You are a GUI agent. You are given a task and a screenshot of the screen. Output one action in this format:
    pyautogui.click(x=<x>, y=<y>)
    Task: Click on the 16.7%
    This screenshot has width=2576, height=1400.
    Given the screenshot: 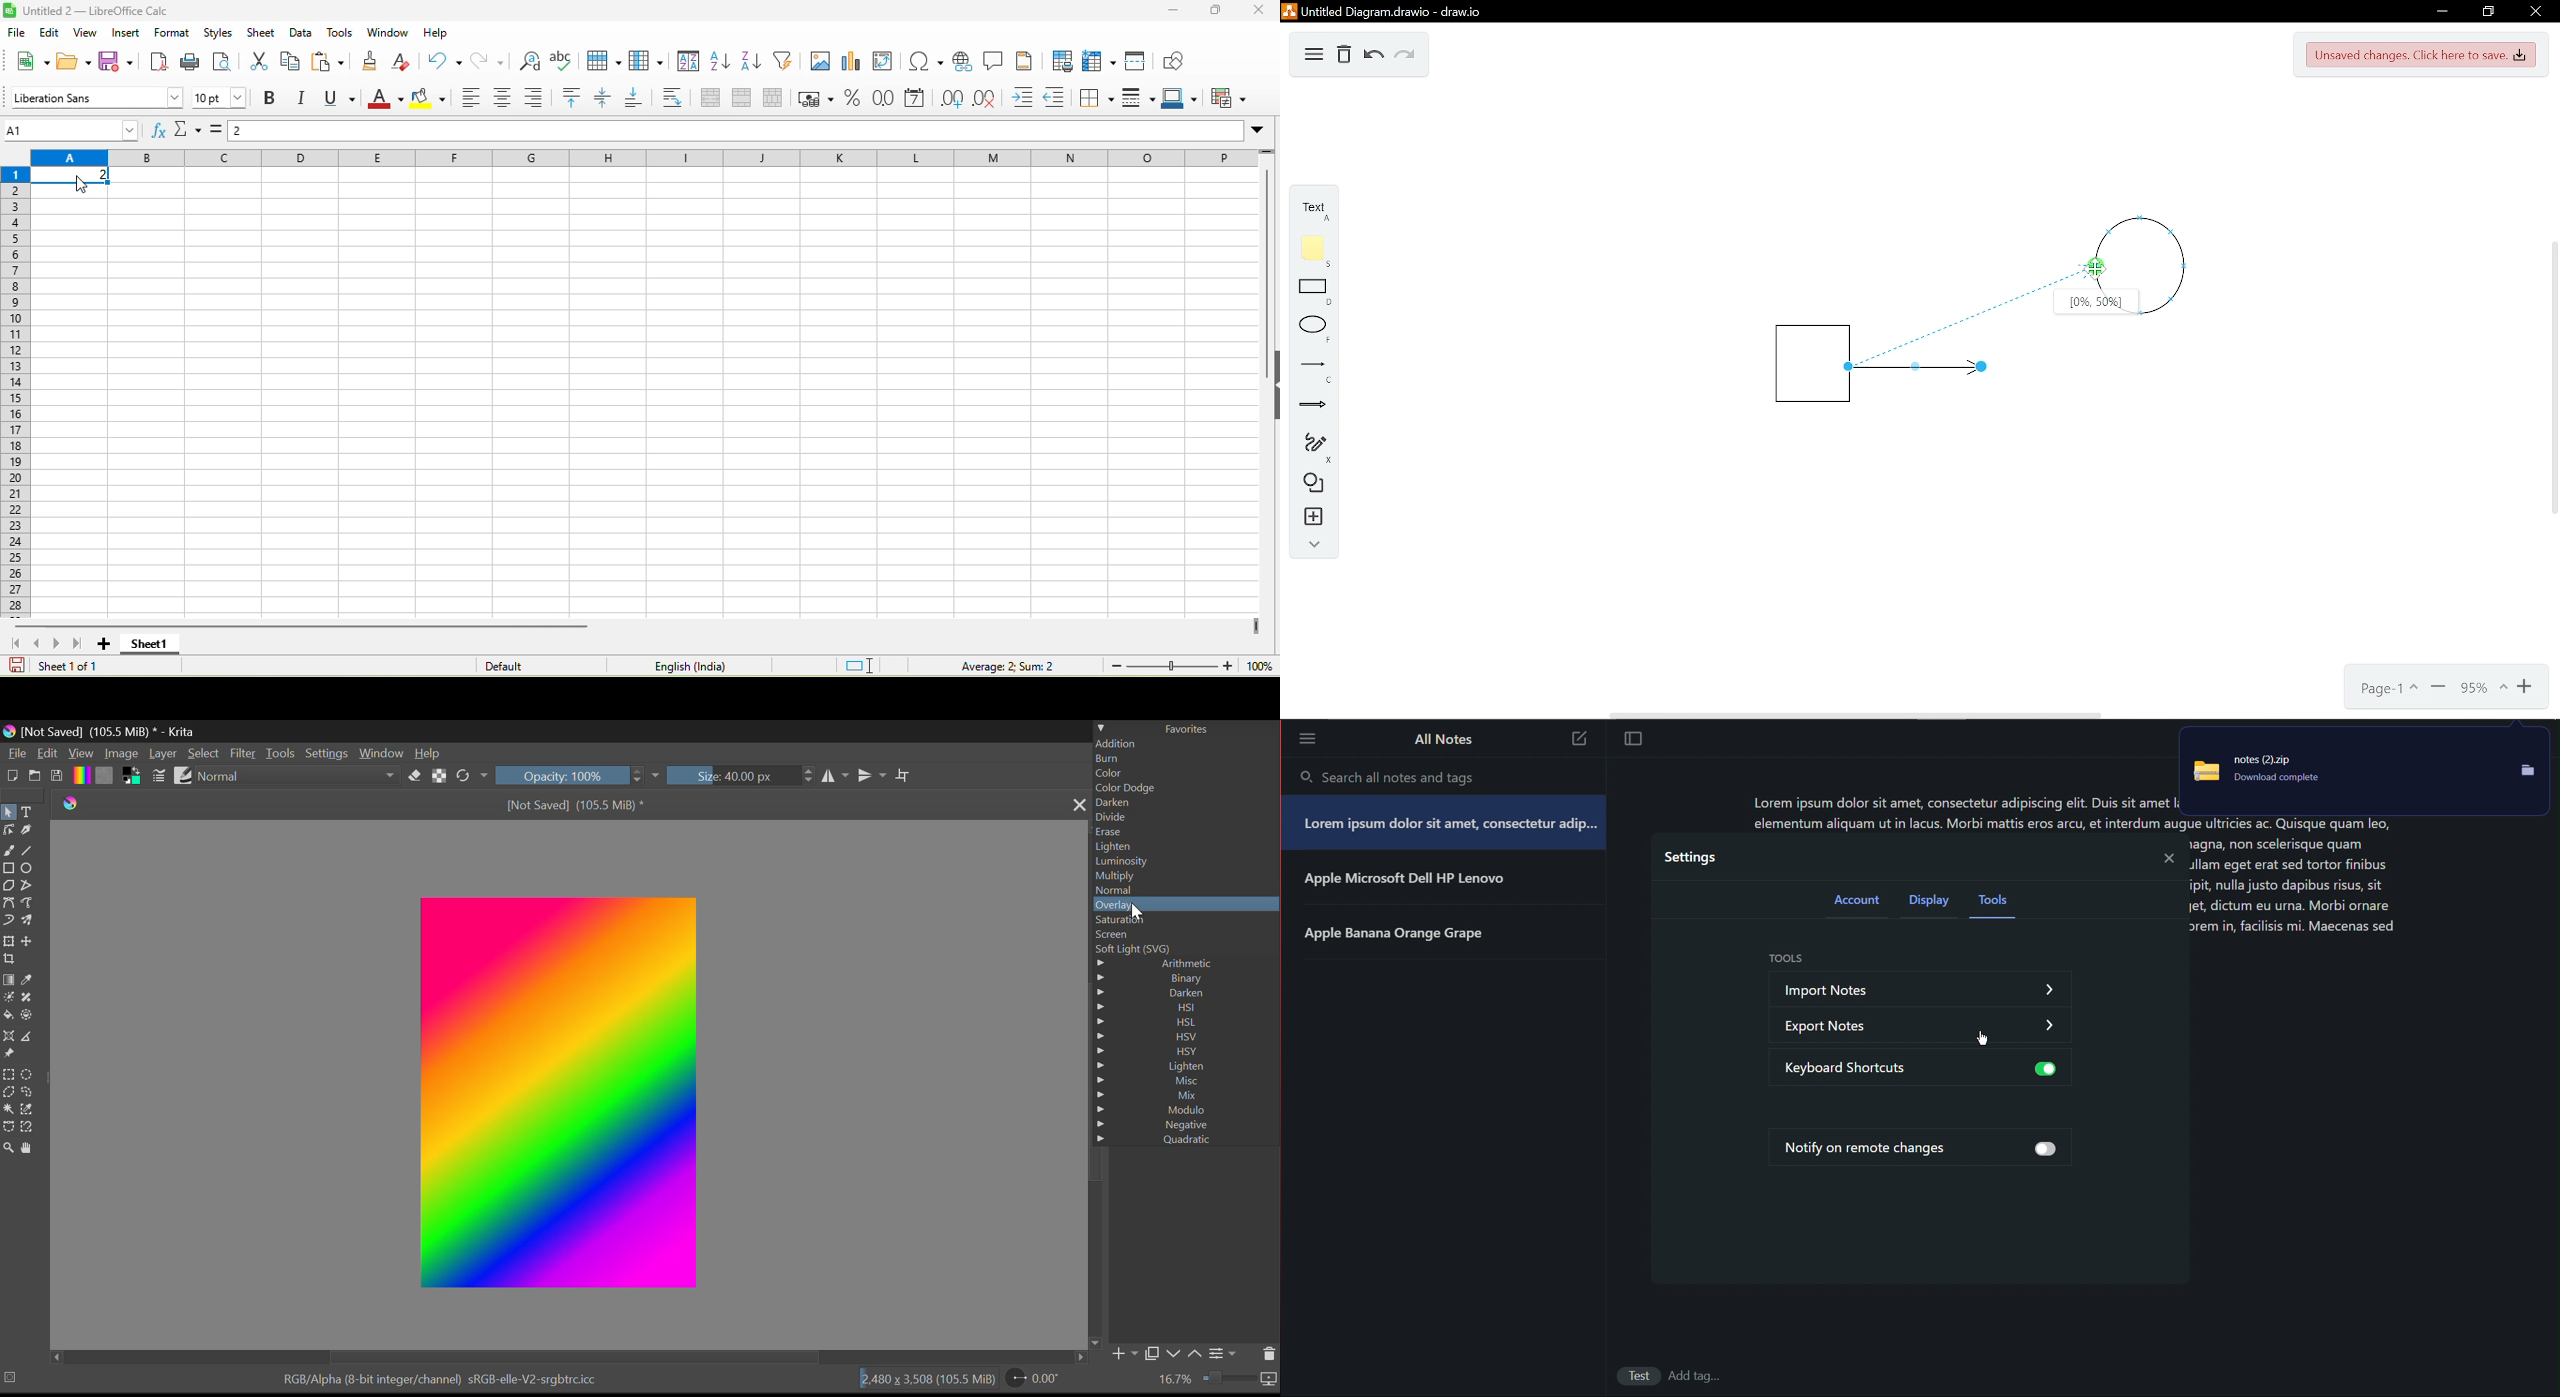 What is the action you would take?
    pyautogui.click(x=1173, y=1379)
    